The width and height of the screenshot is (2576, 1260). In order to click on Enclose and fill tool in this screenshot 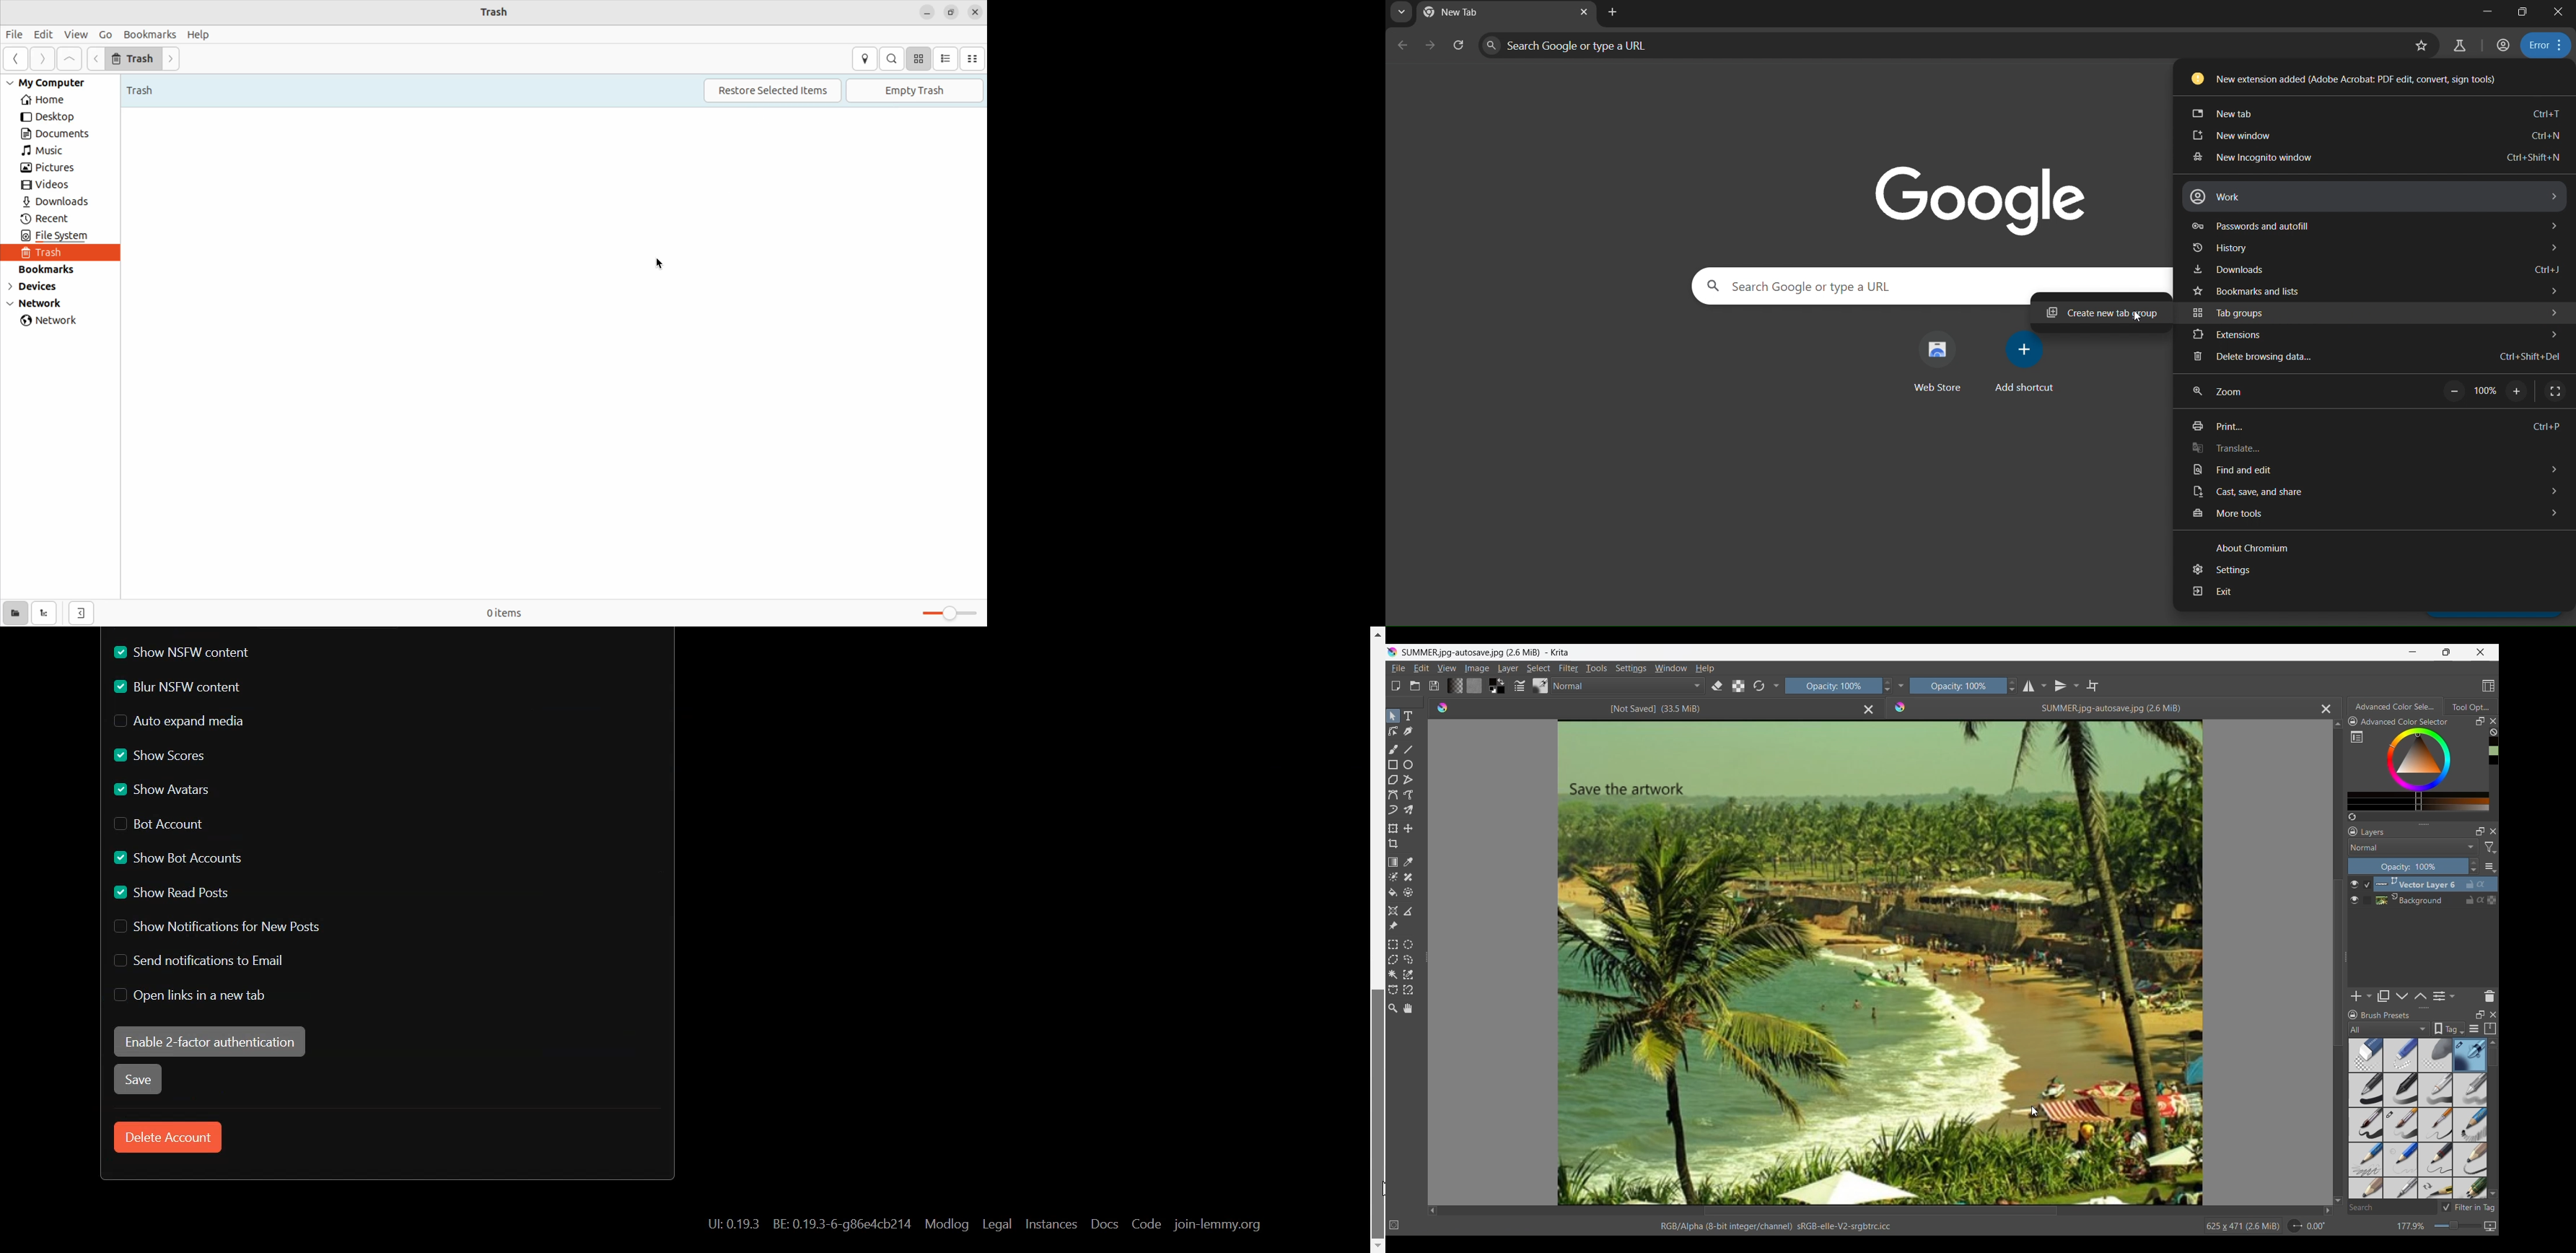, I will do `click(1407, 892)`.